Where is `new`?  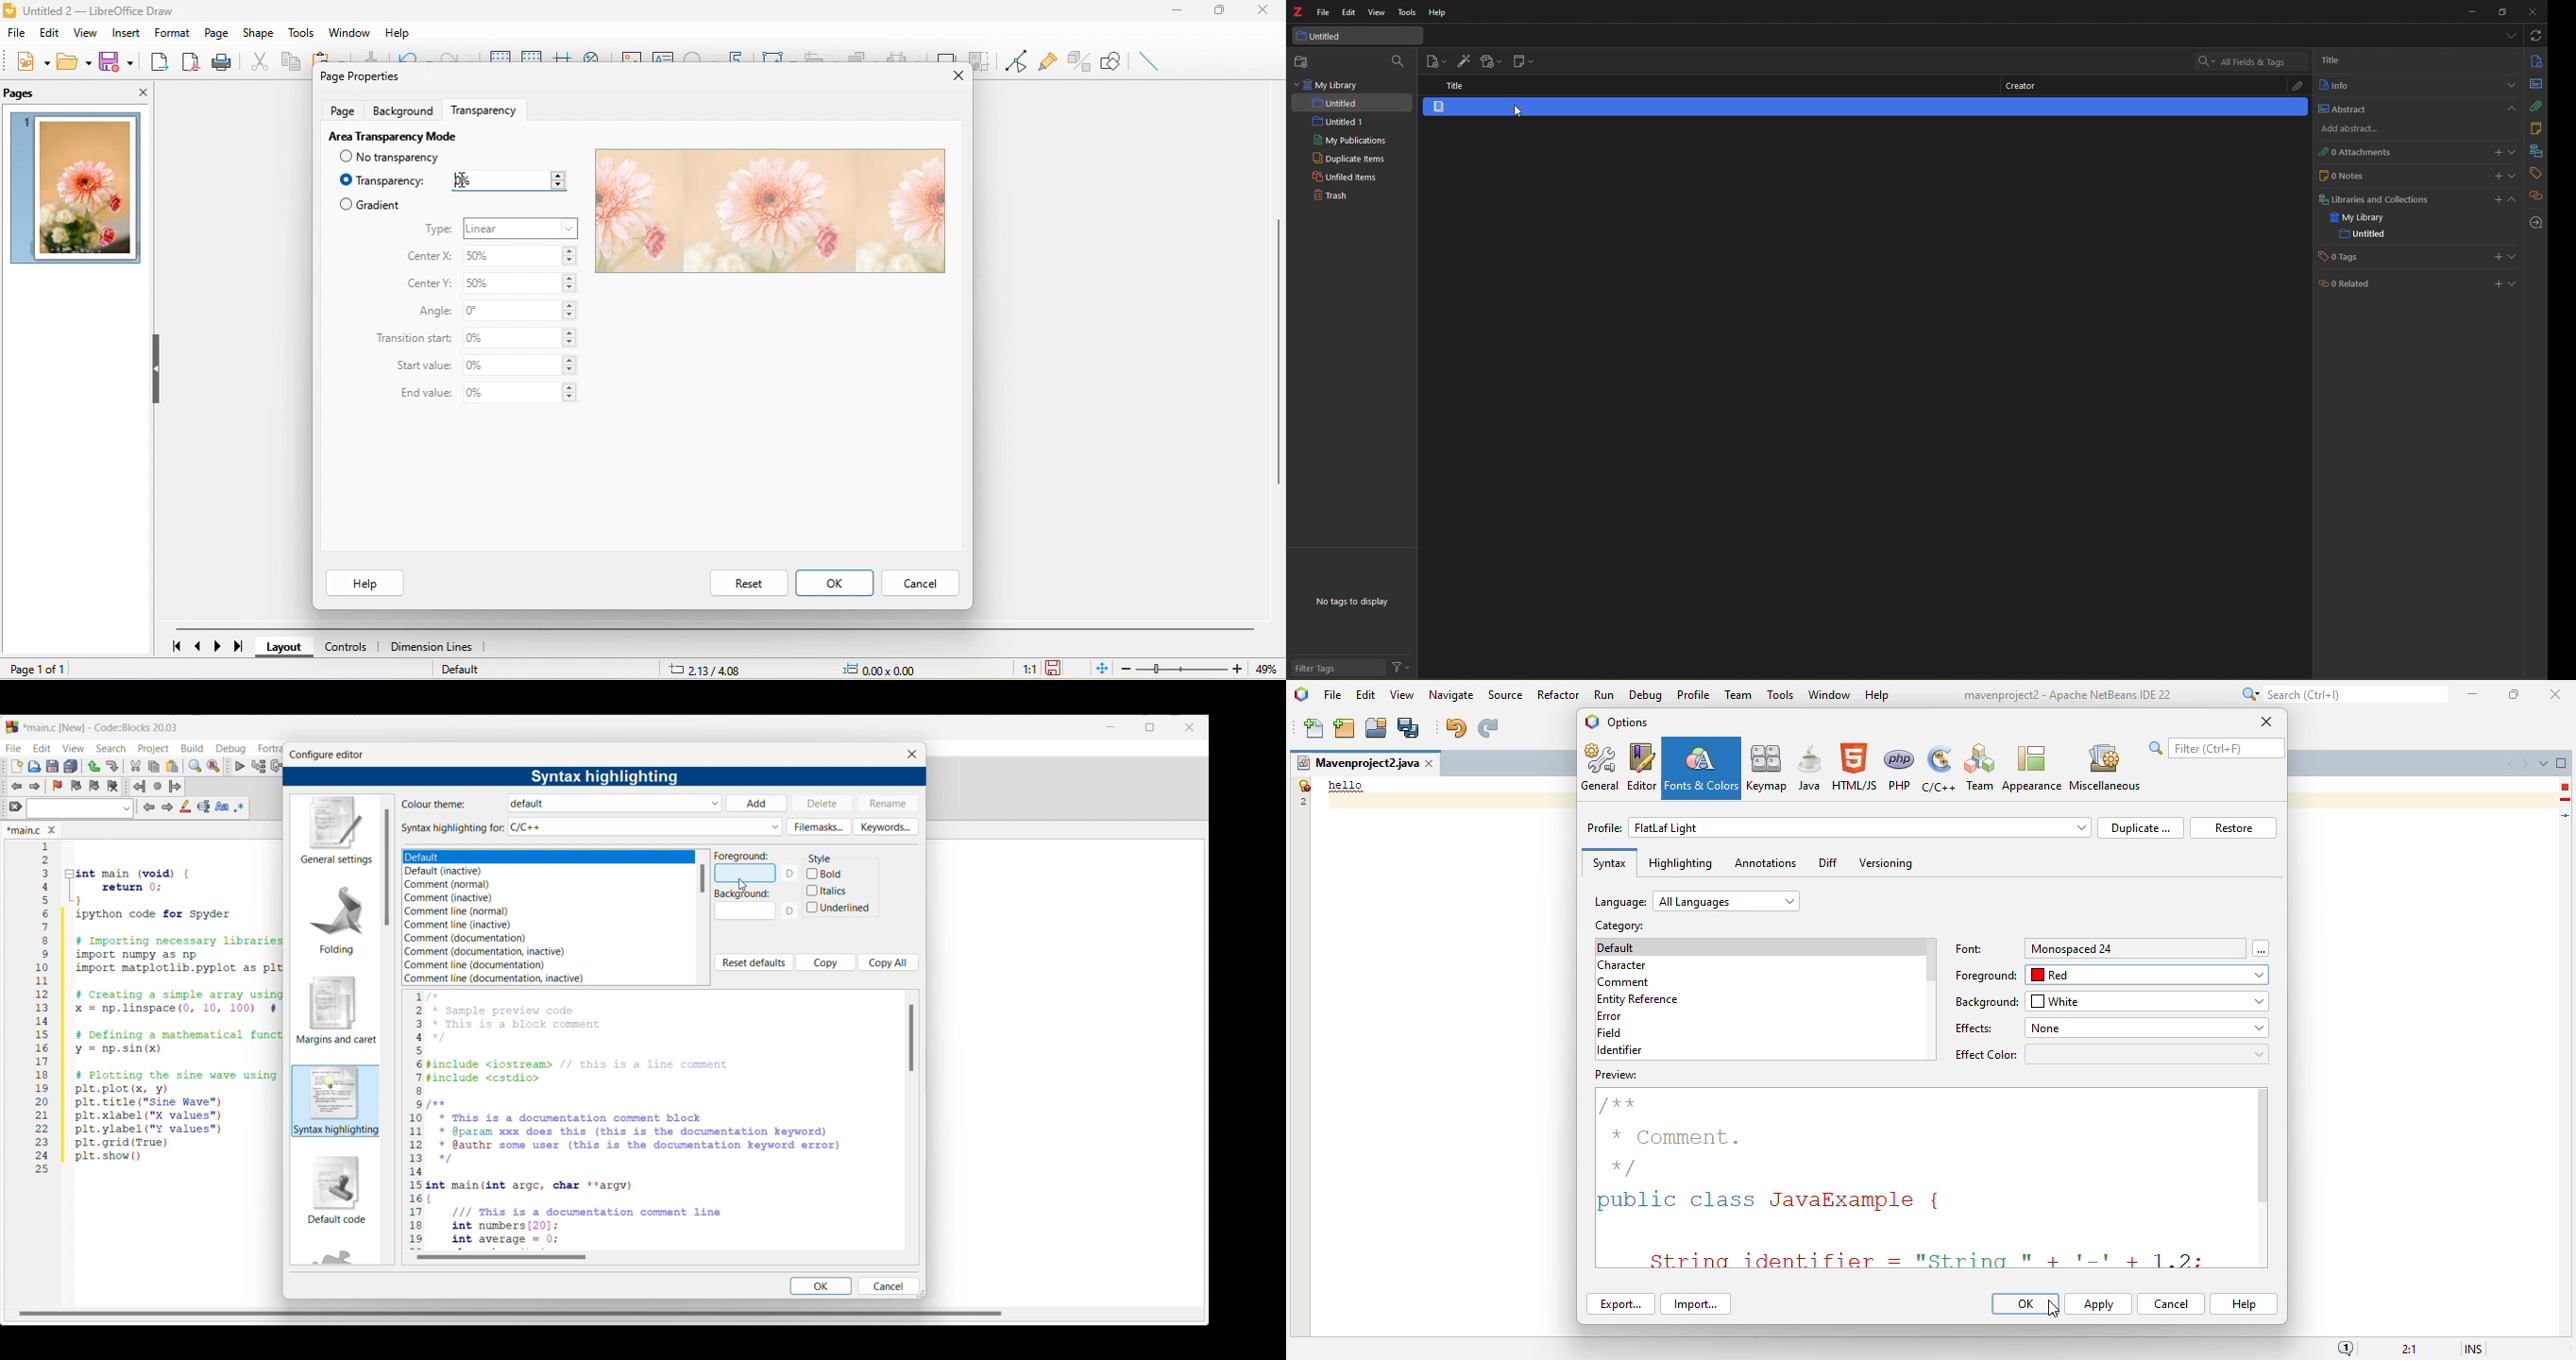 new is located at coordinates (34, 61).